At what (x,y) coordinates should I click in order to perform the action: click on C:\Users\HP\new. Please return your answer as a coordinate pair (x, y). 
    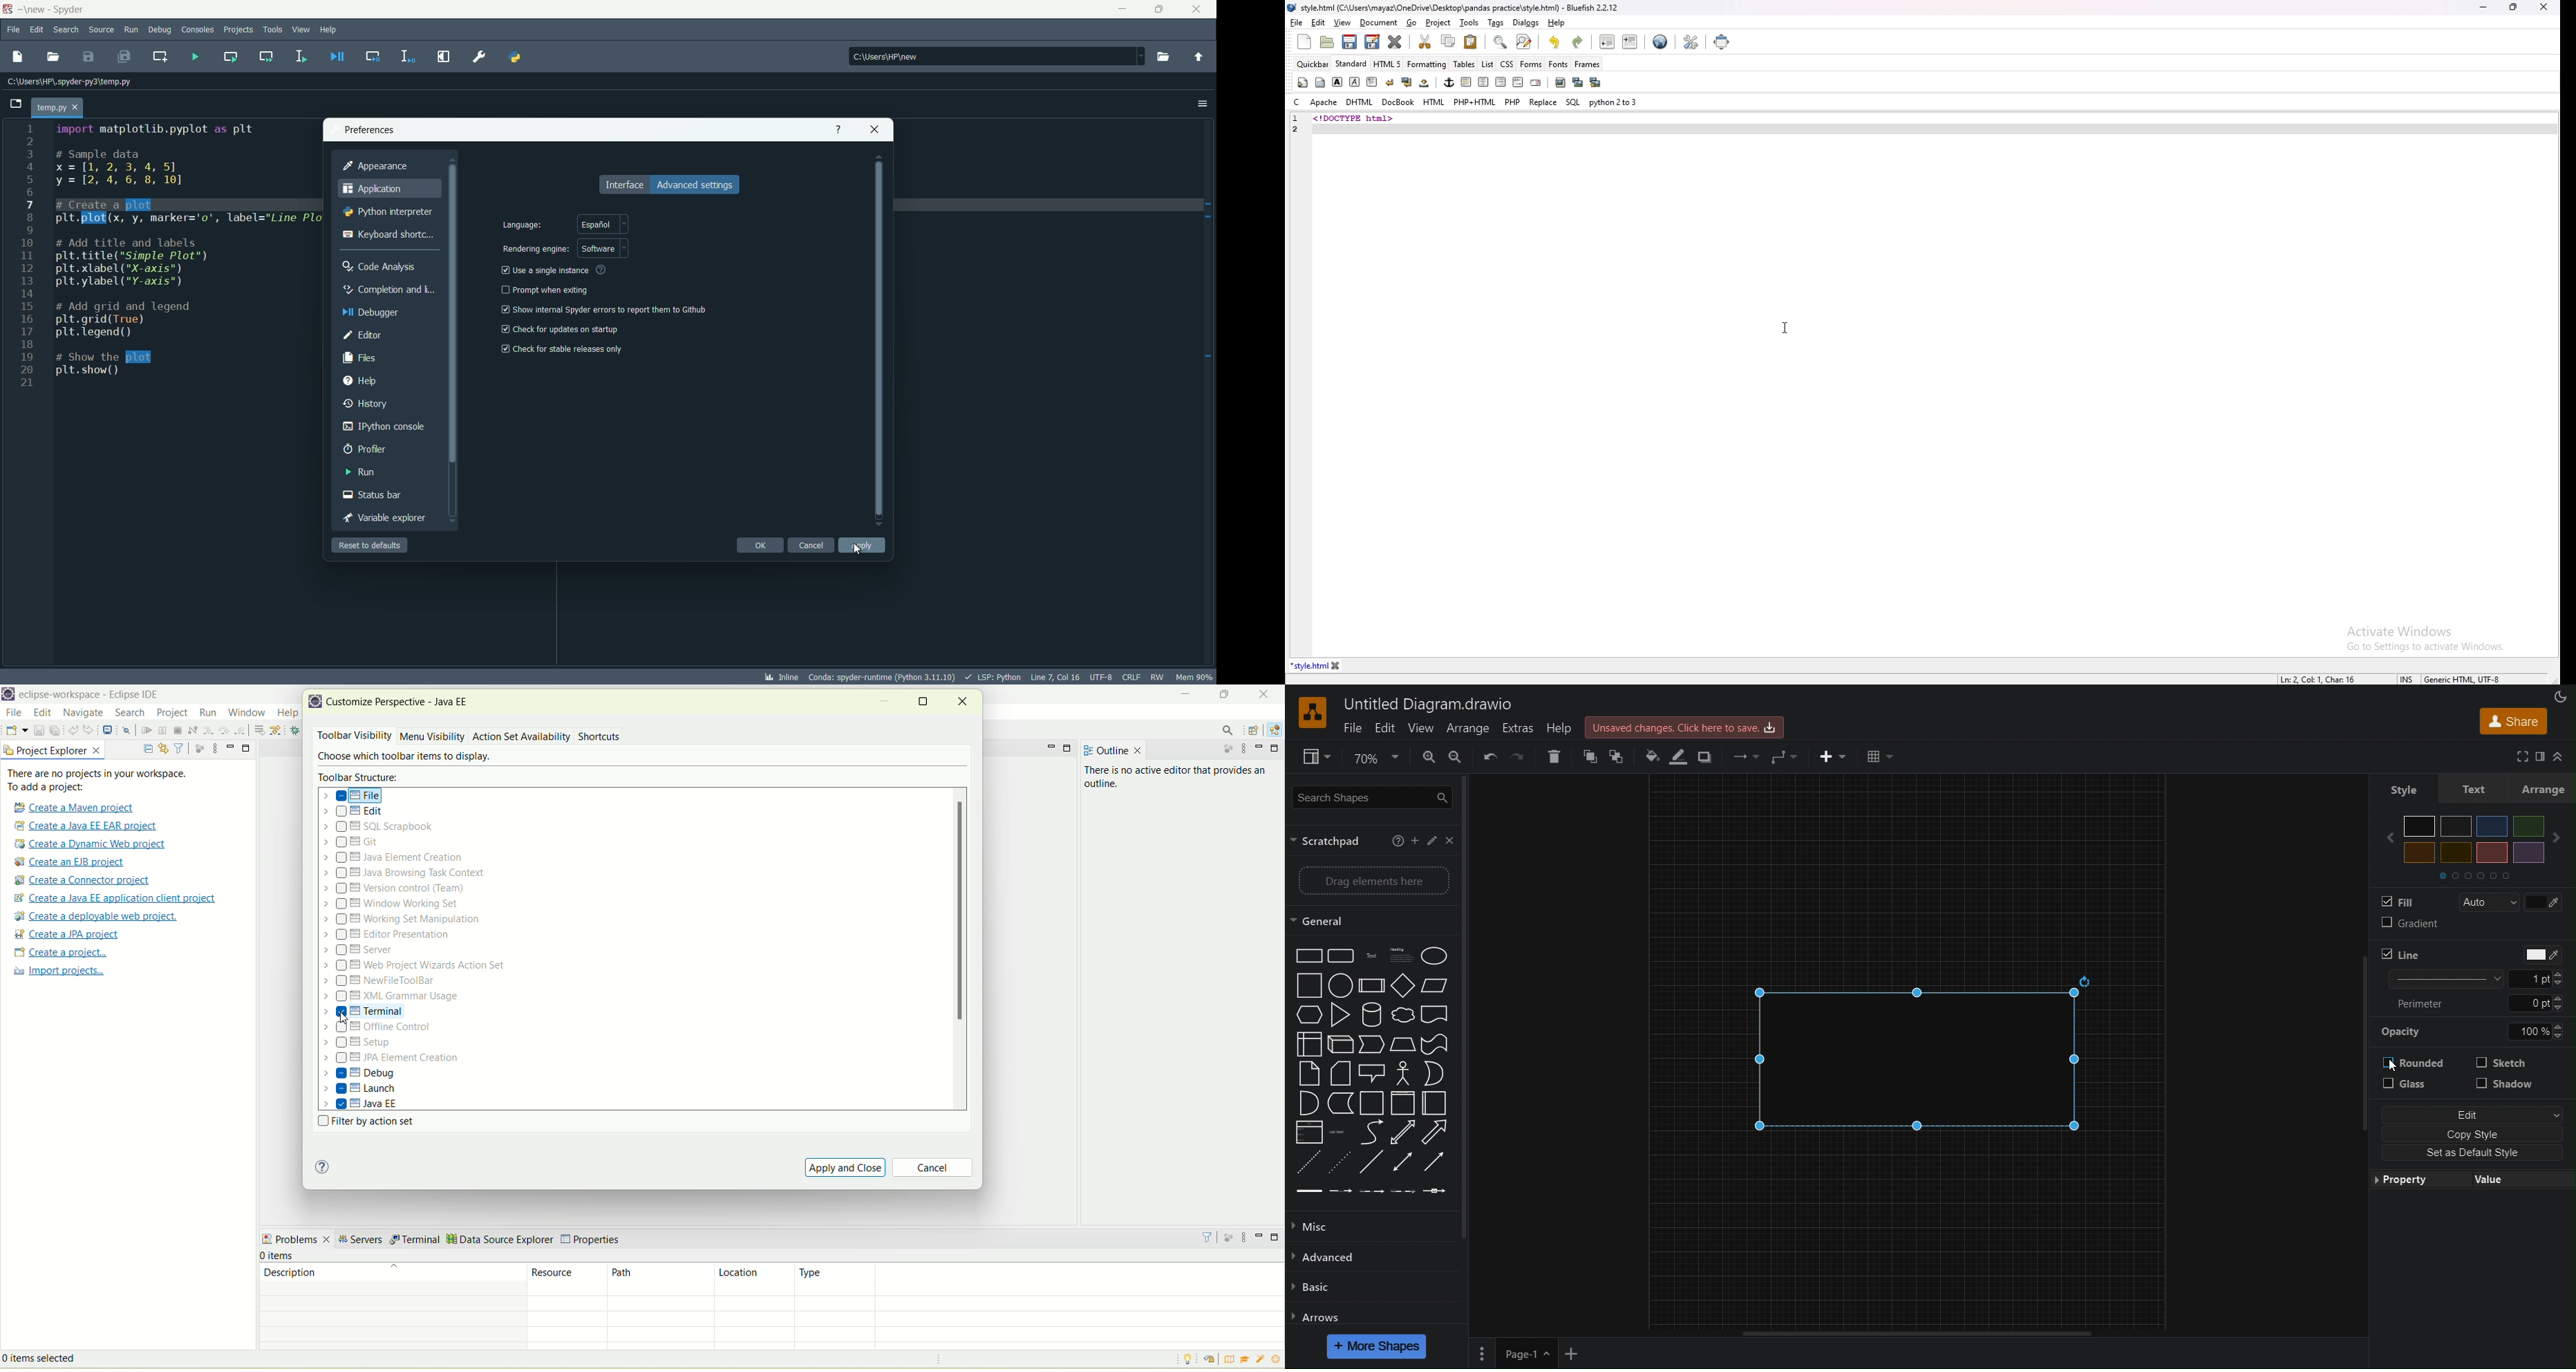
    Looking at the image, I should click on (884, 56).